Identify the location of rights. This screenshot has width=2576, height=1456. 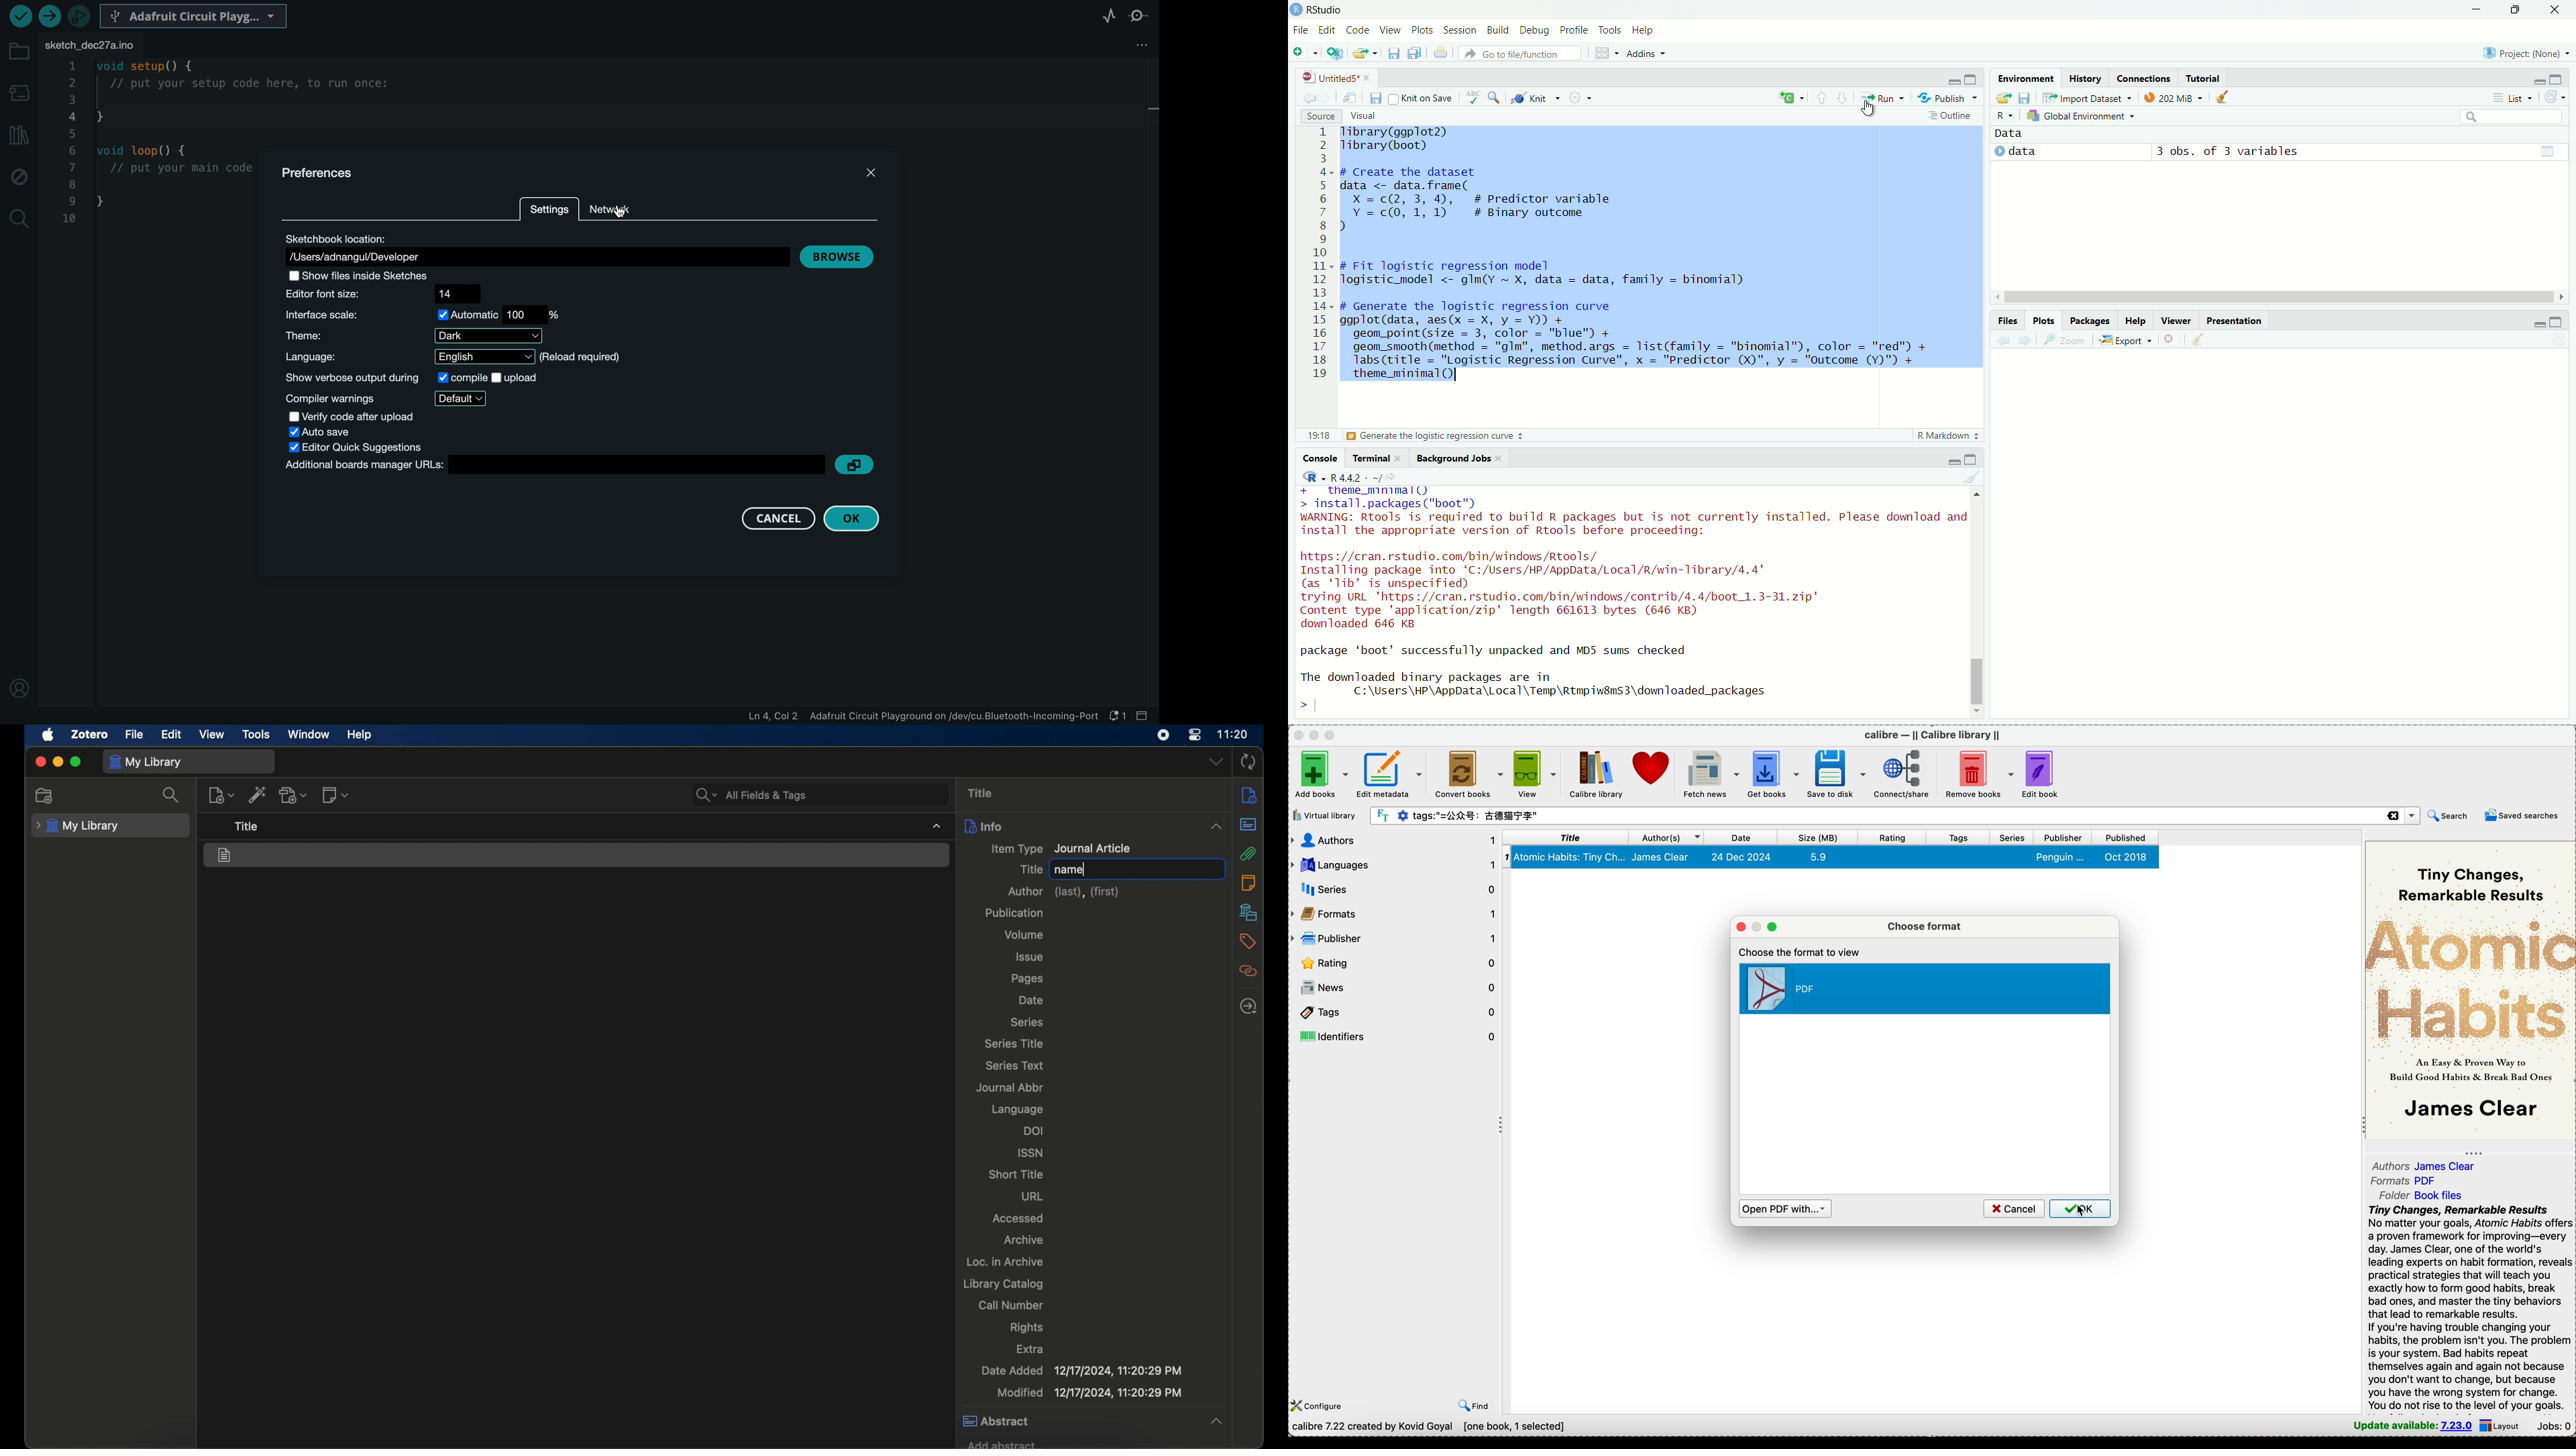
(1027, 1328).